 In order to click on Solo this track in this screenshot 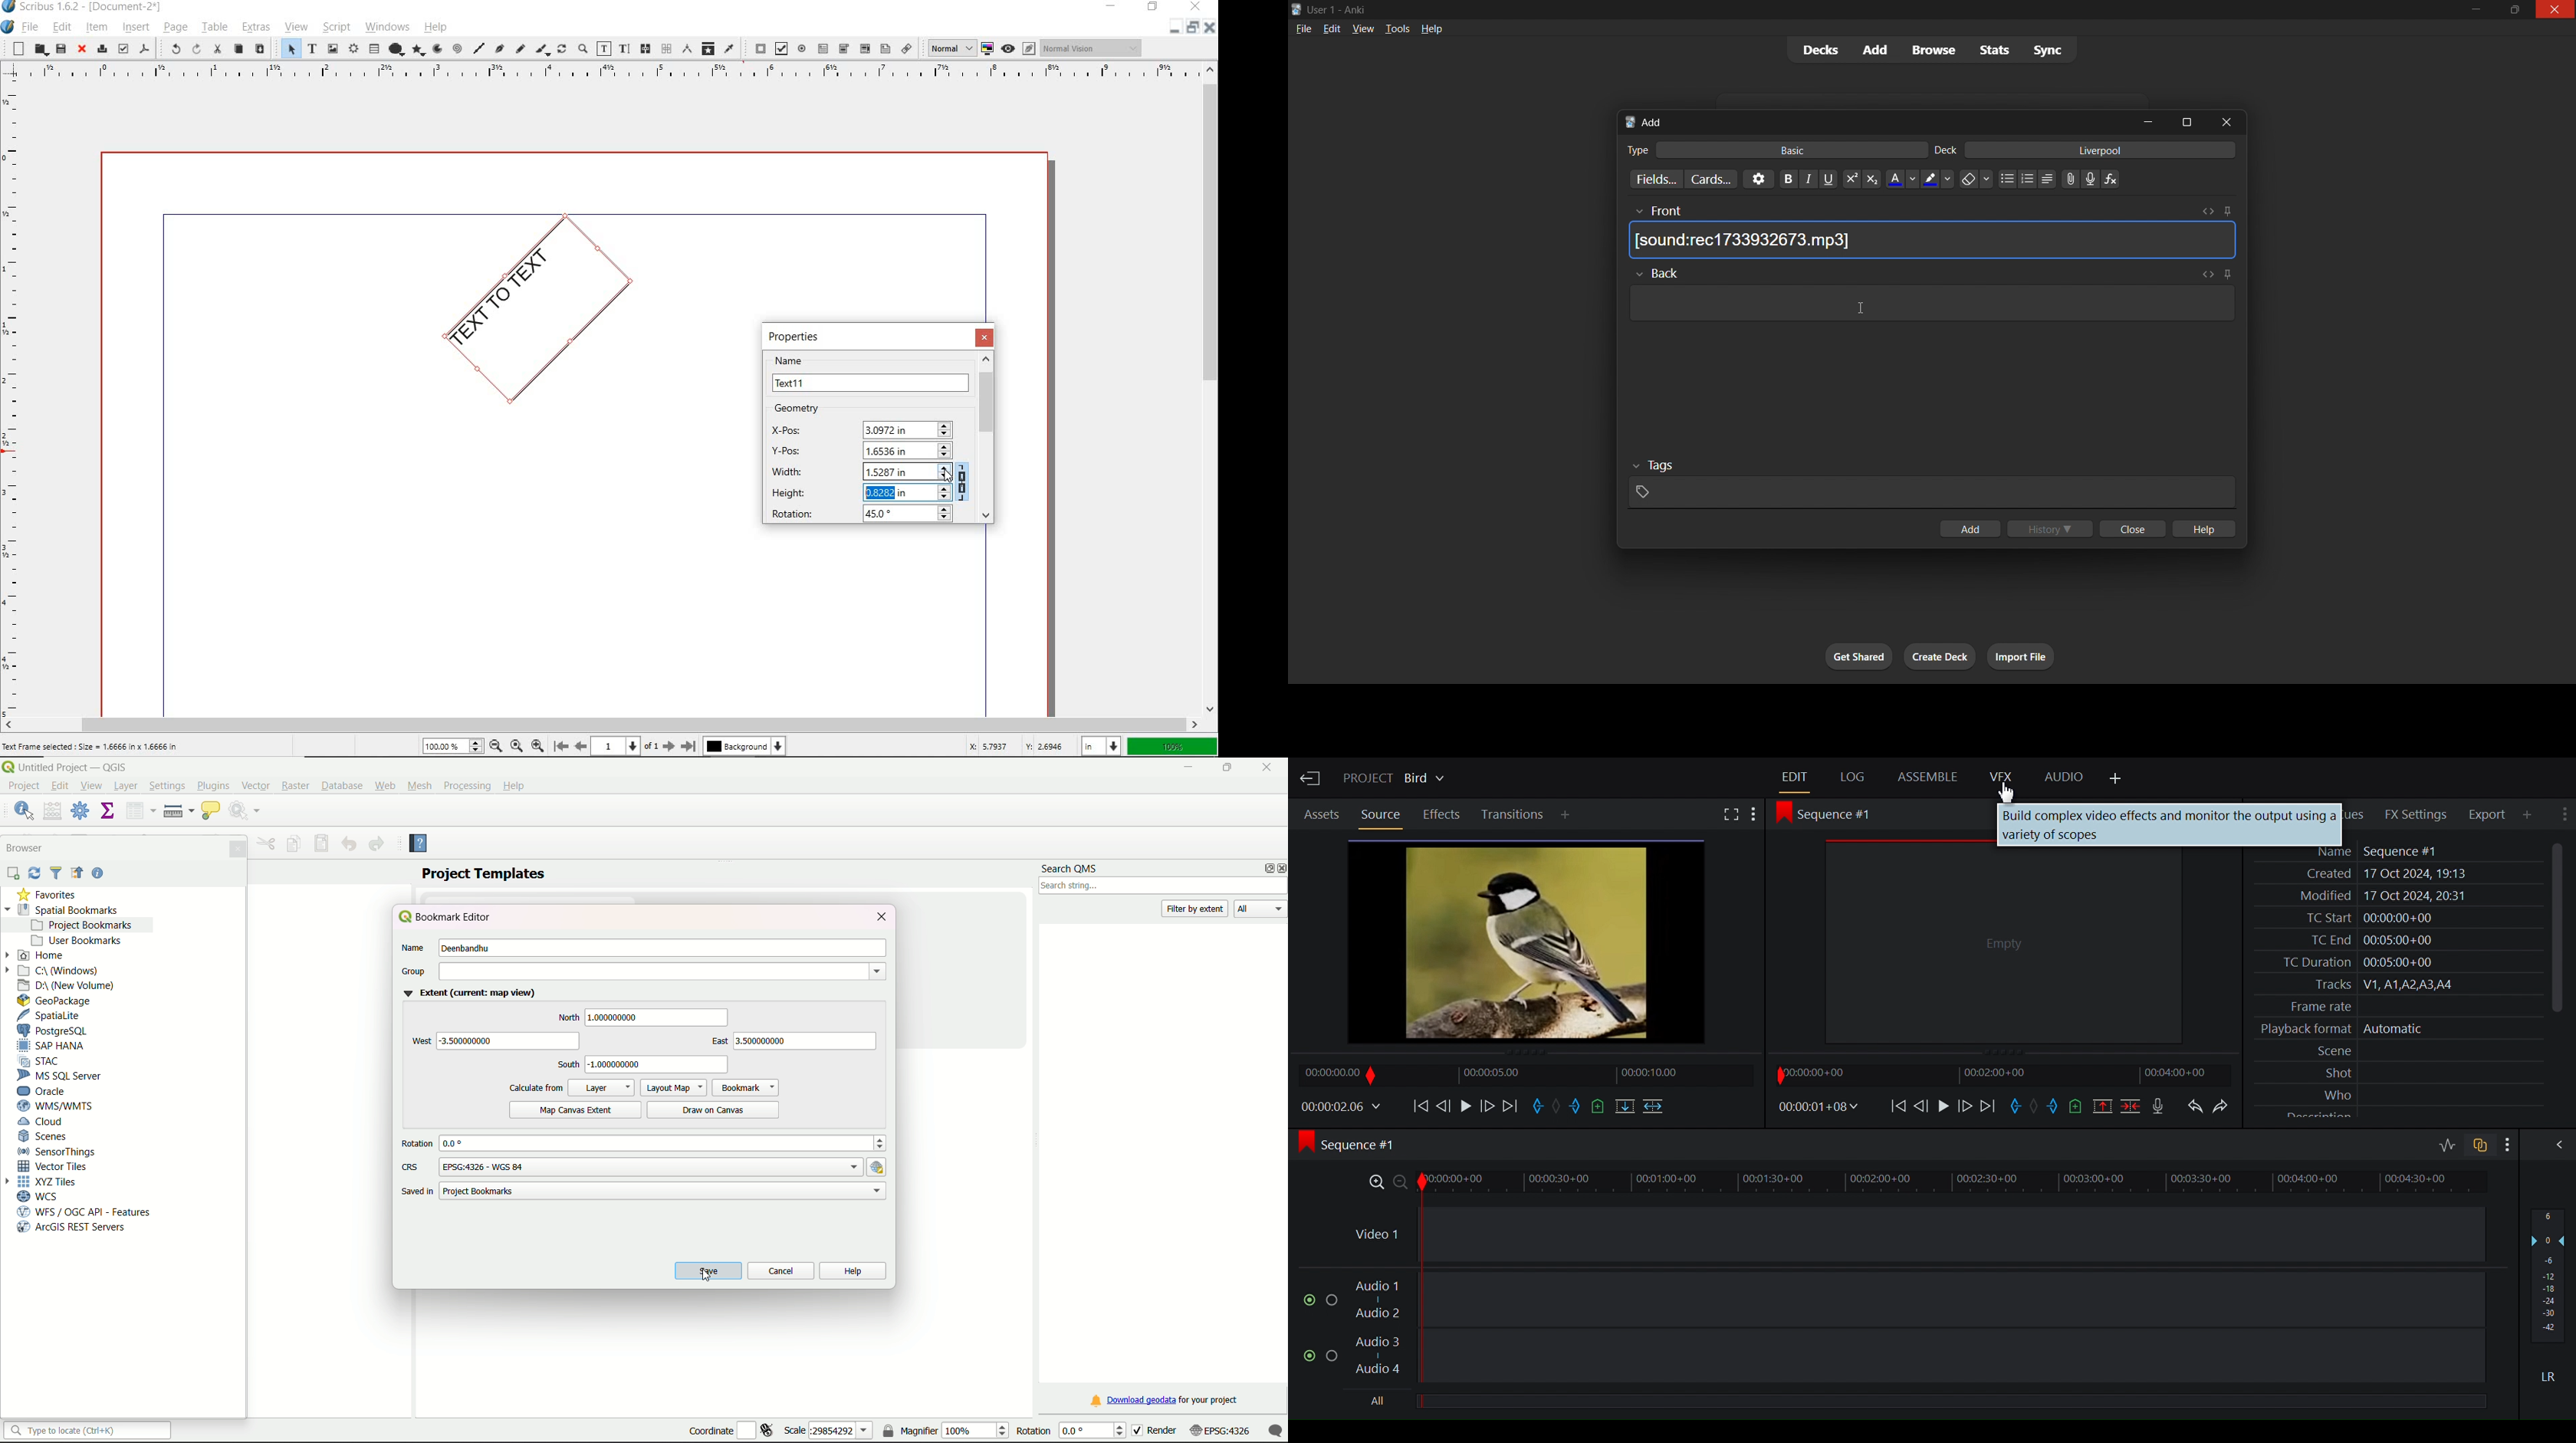, I will do `click(1334, 1353)`.